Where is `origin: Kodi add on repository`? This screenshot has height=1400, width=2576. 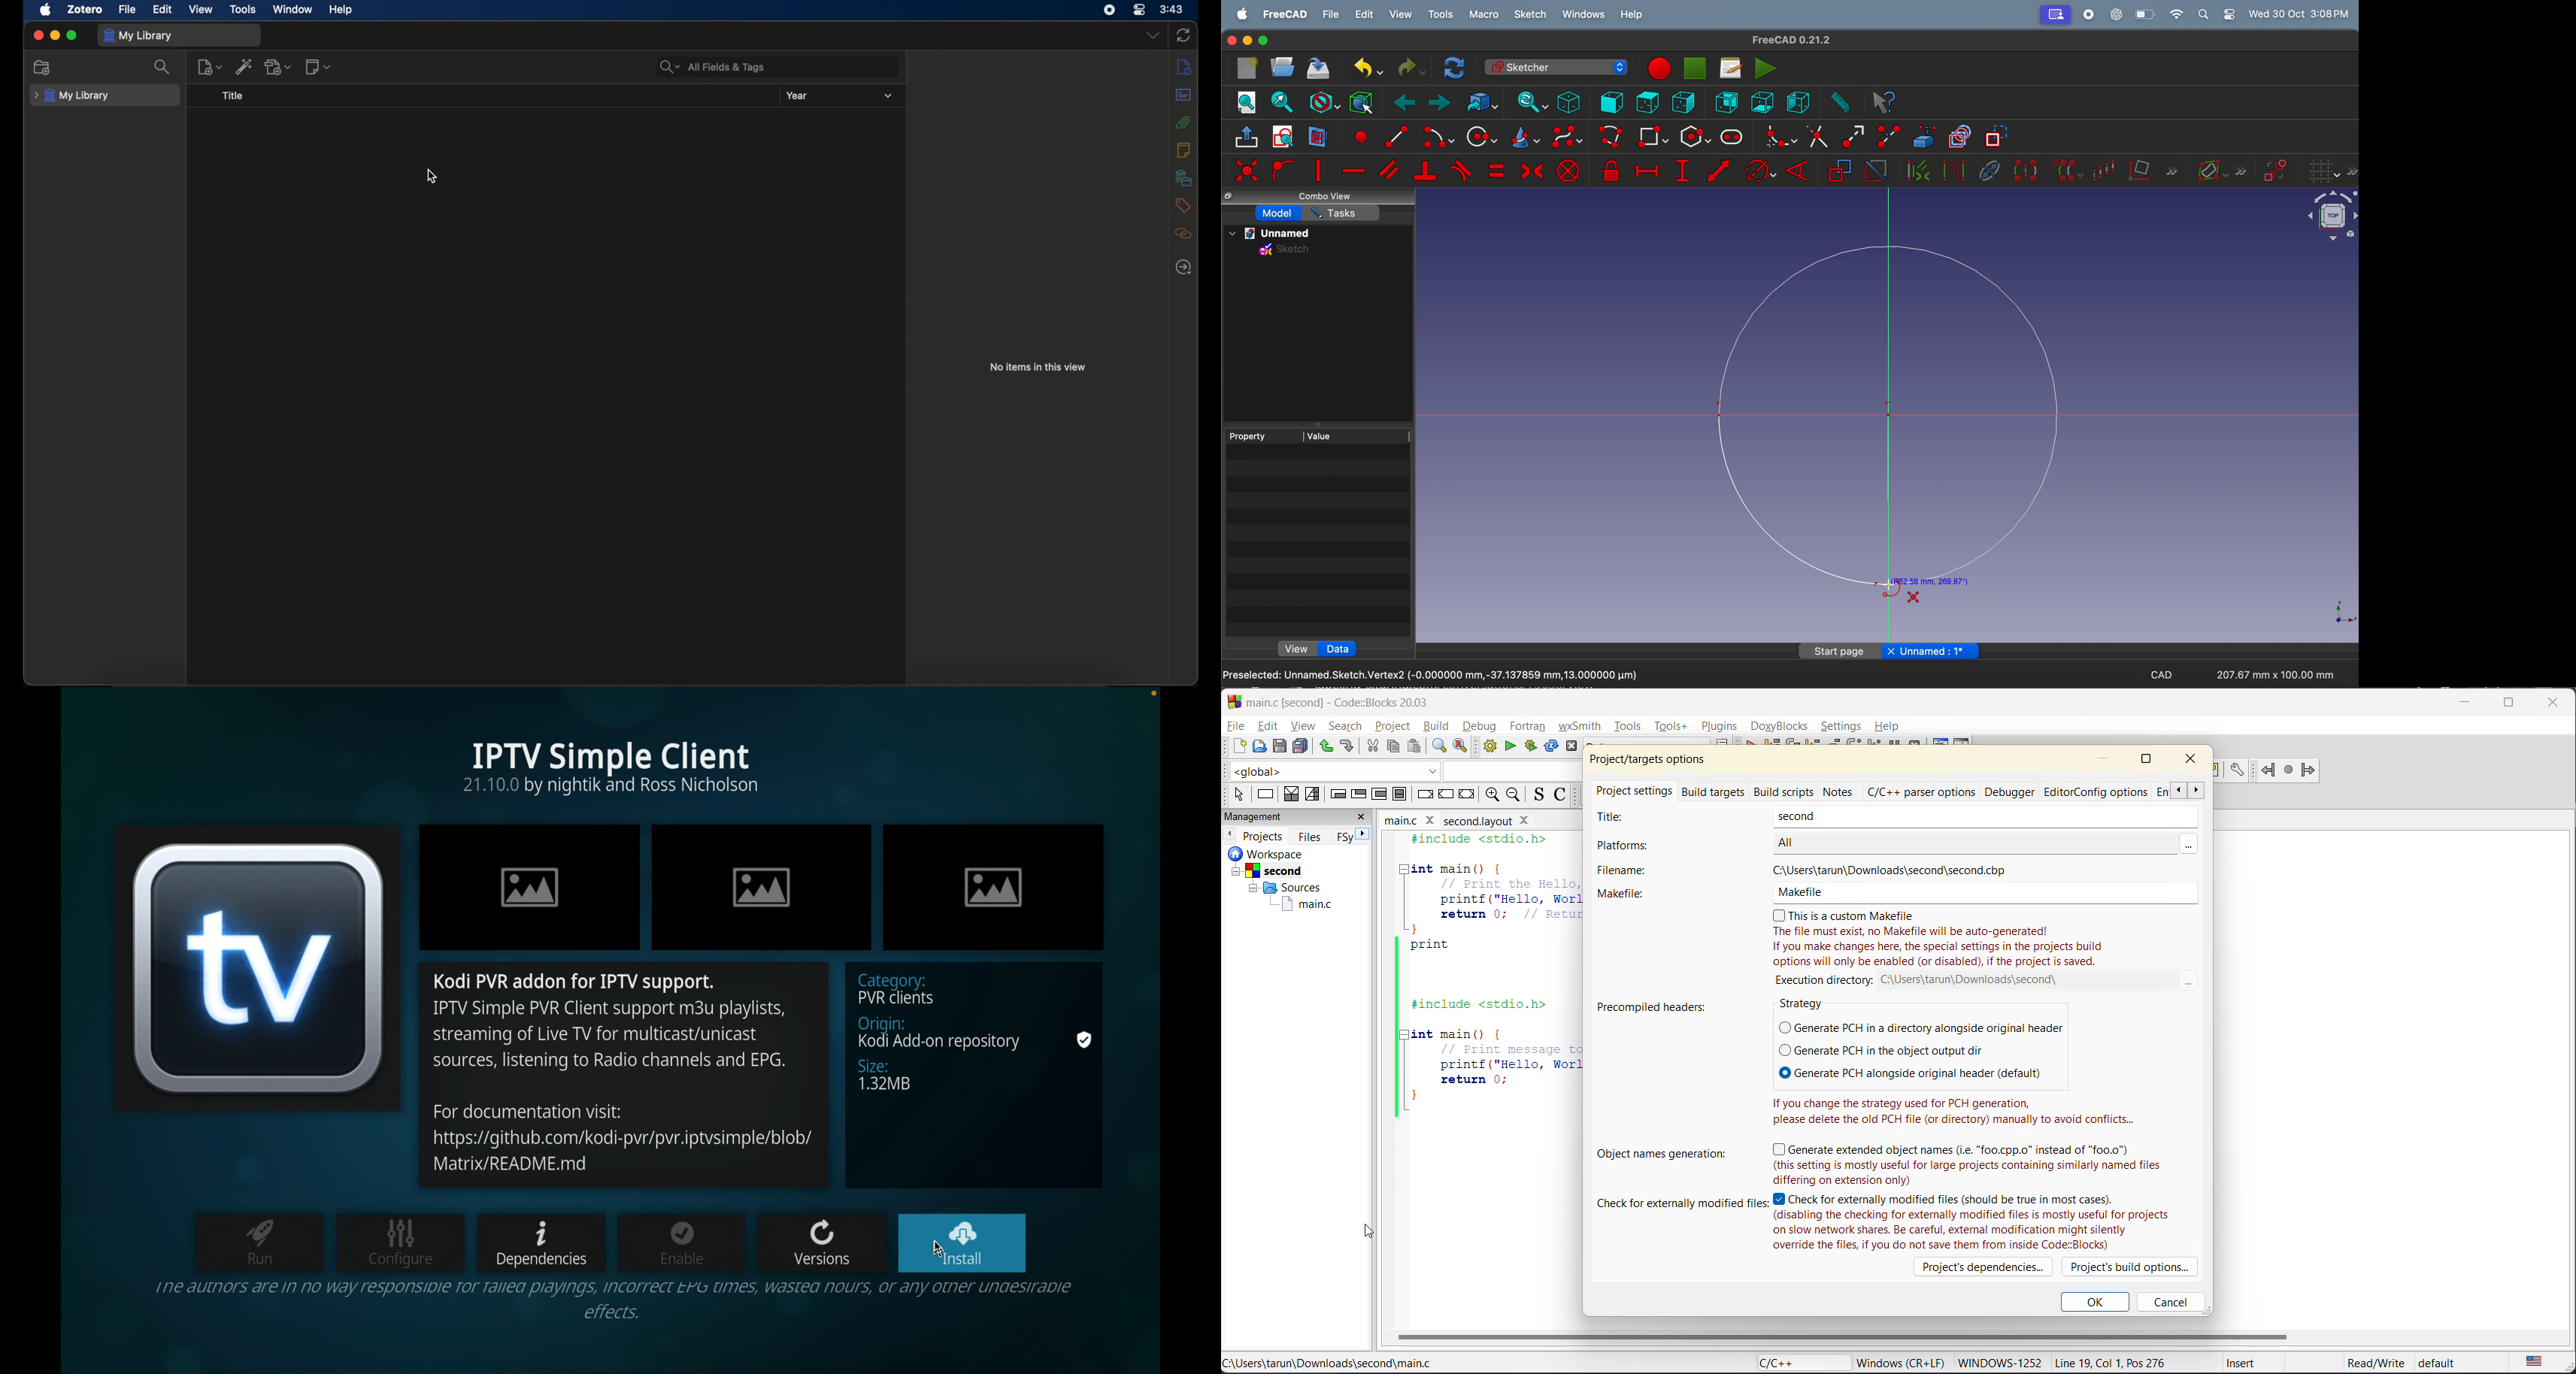 origin: Kodi add on repository is located at coordinates (953, 1032).